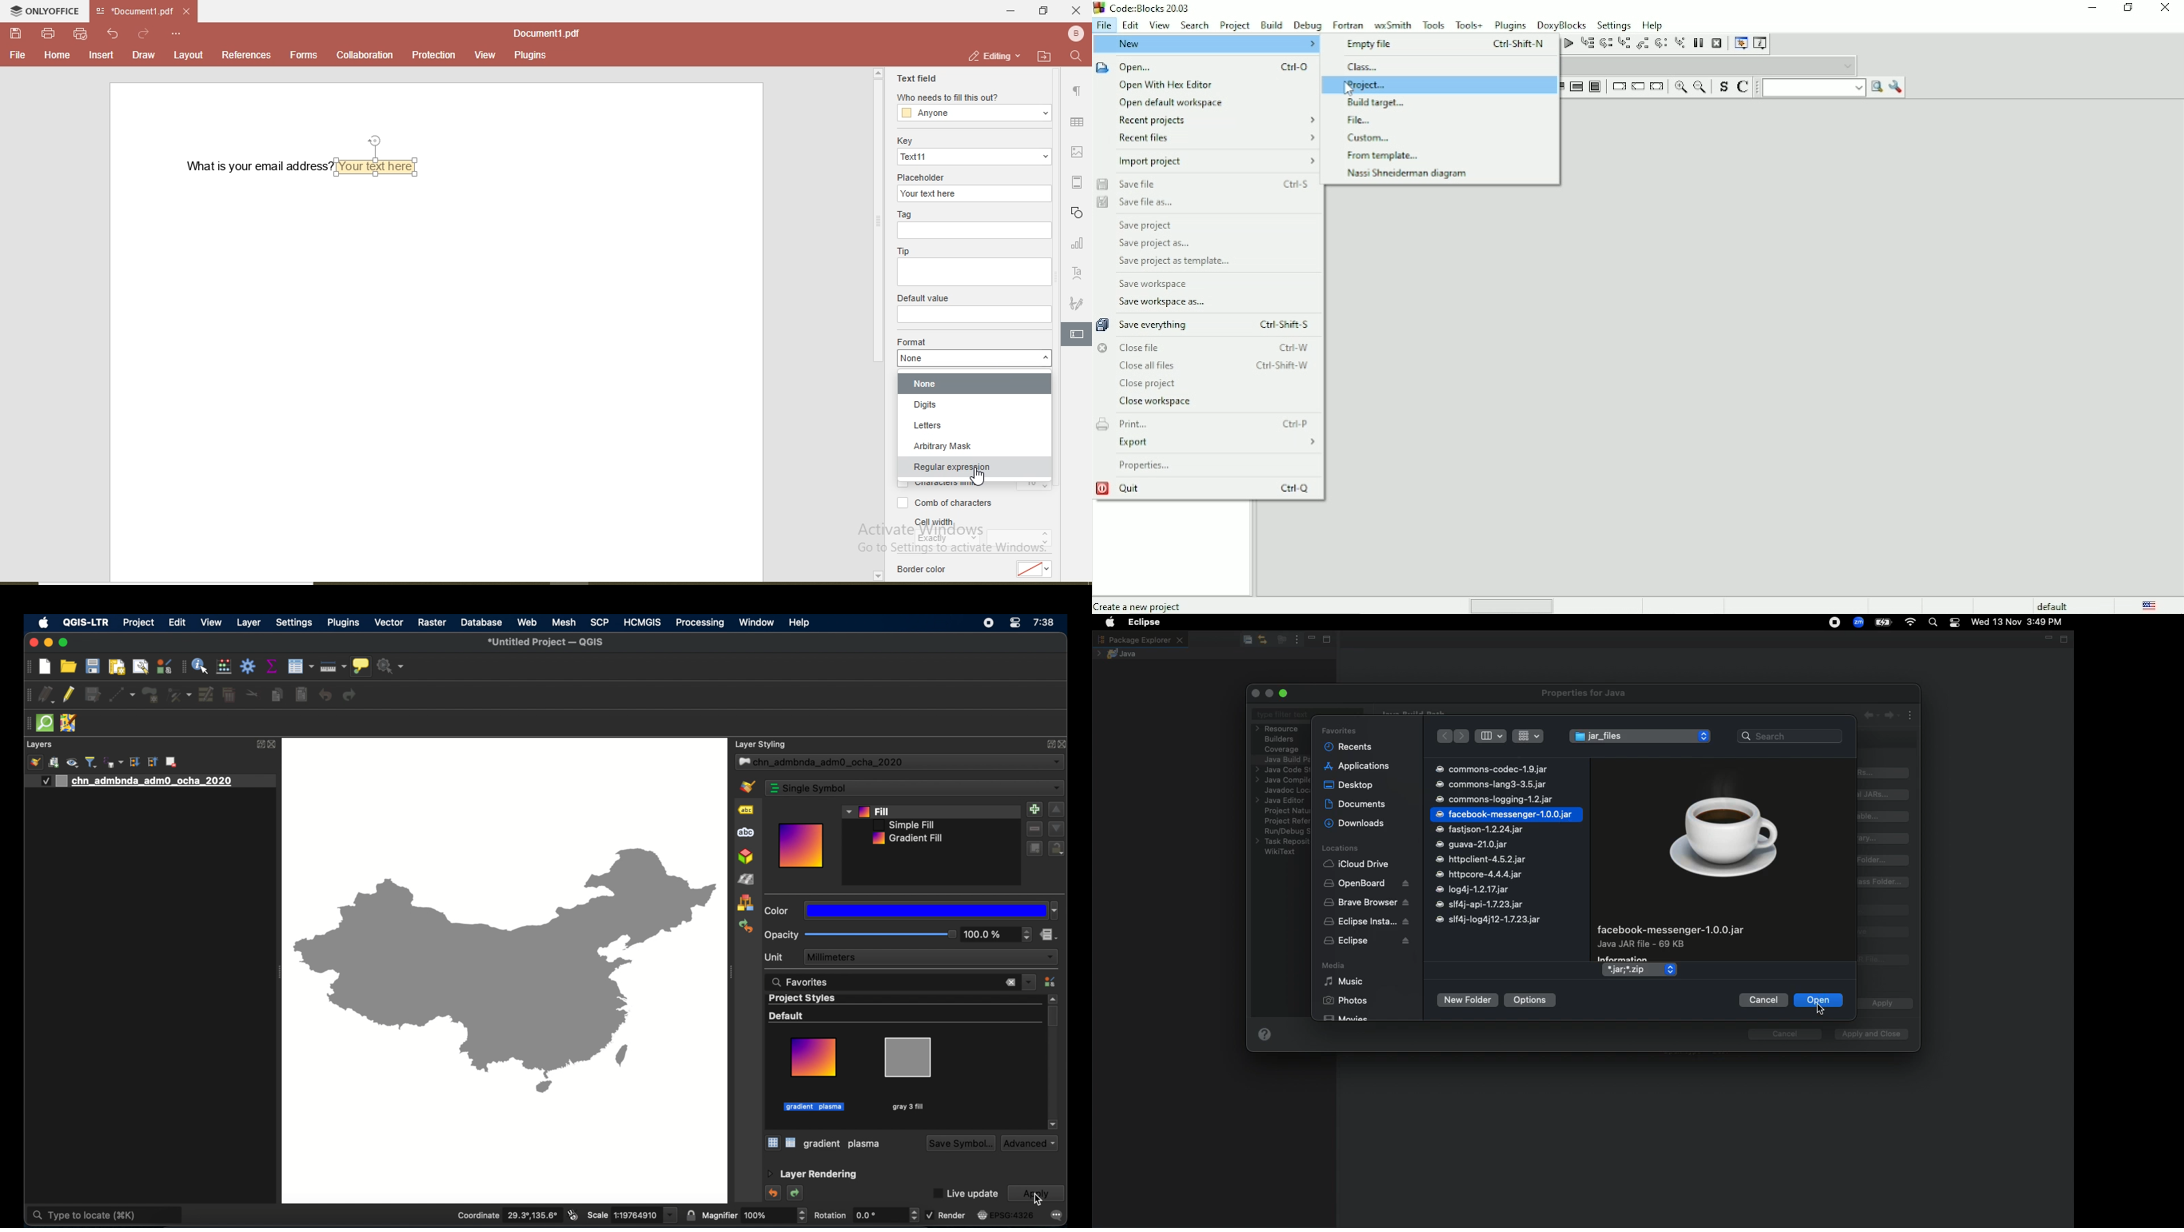 This screenshot has height=1232, width=2184. Describe the element at coordinates (1310, 640) in the screenshot. I see `Minimize` at that location.